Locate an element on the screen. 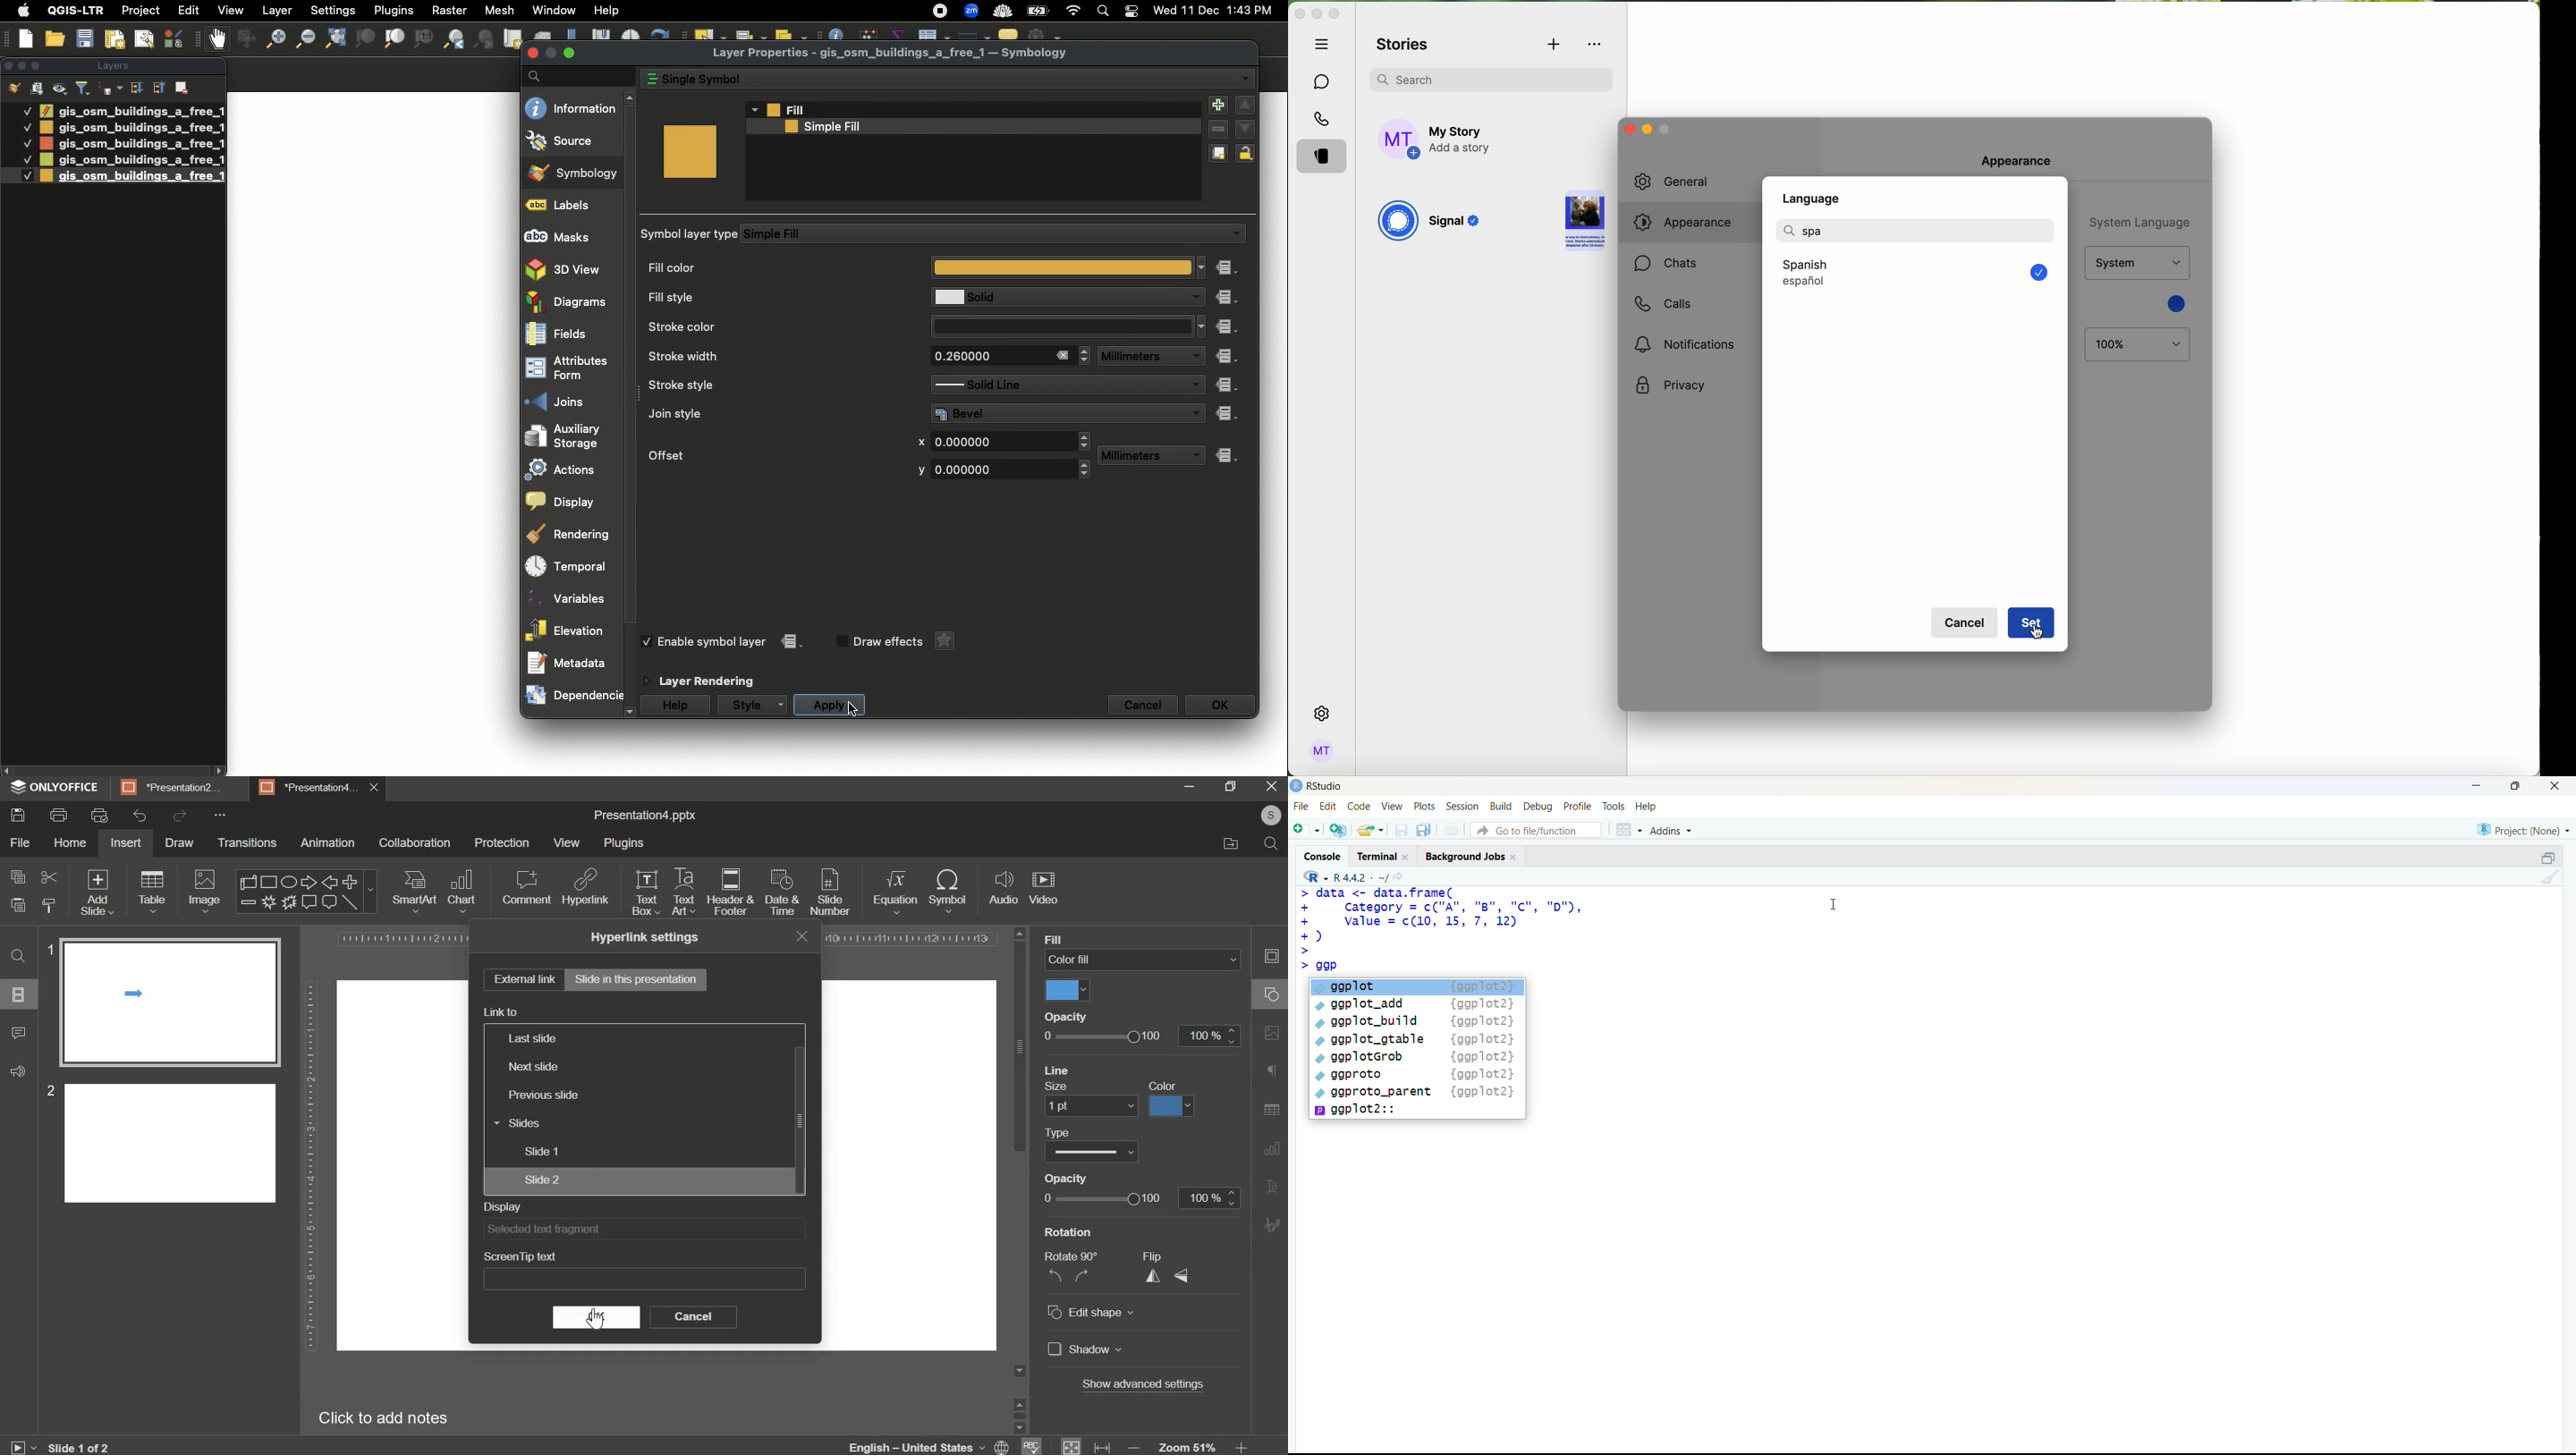 The image size is (2576, 1456). Session is located at coordinates (1462, 806).